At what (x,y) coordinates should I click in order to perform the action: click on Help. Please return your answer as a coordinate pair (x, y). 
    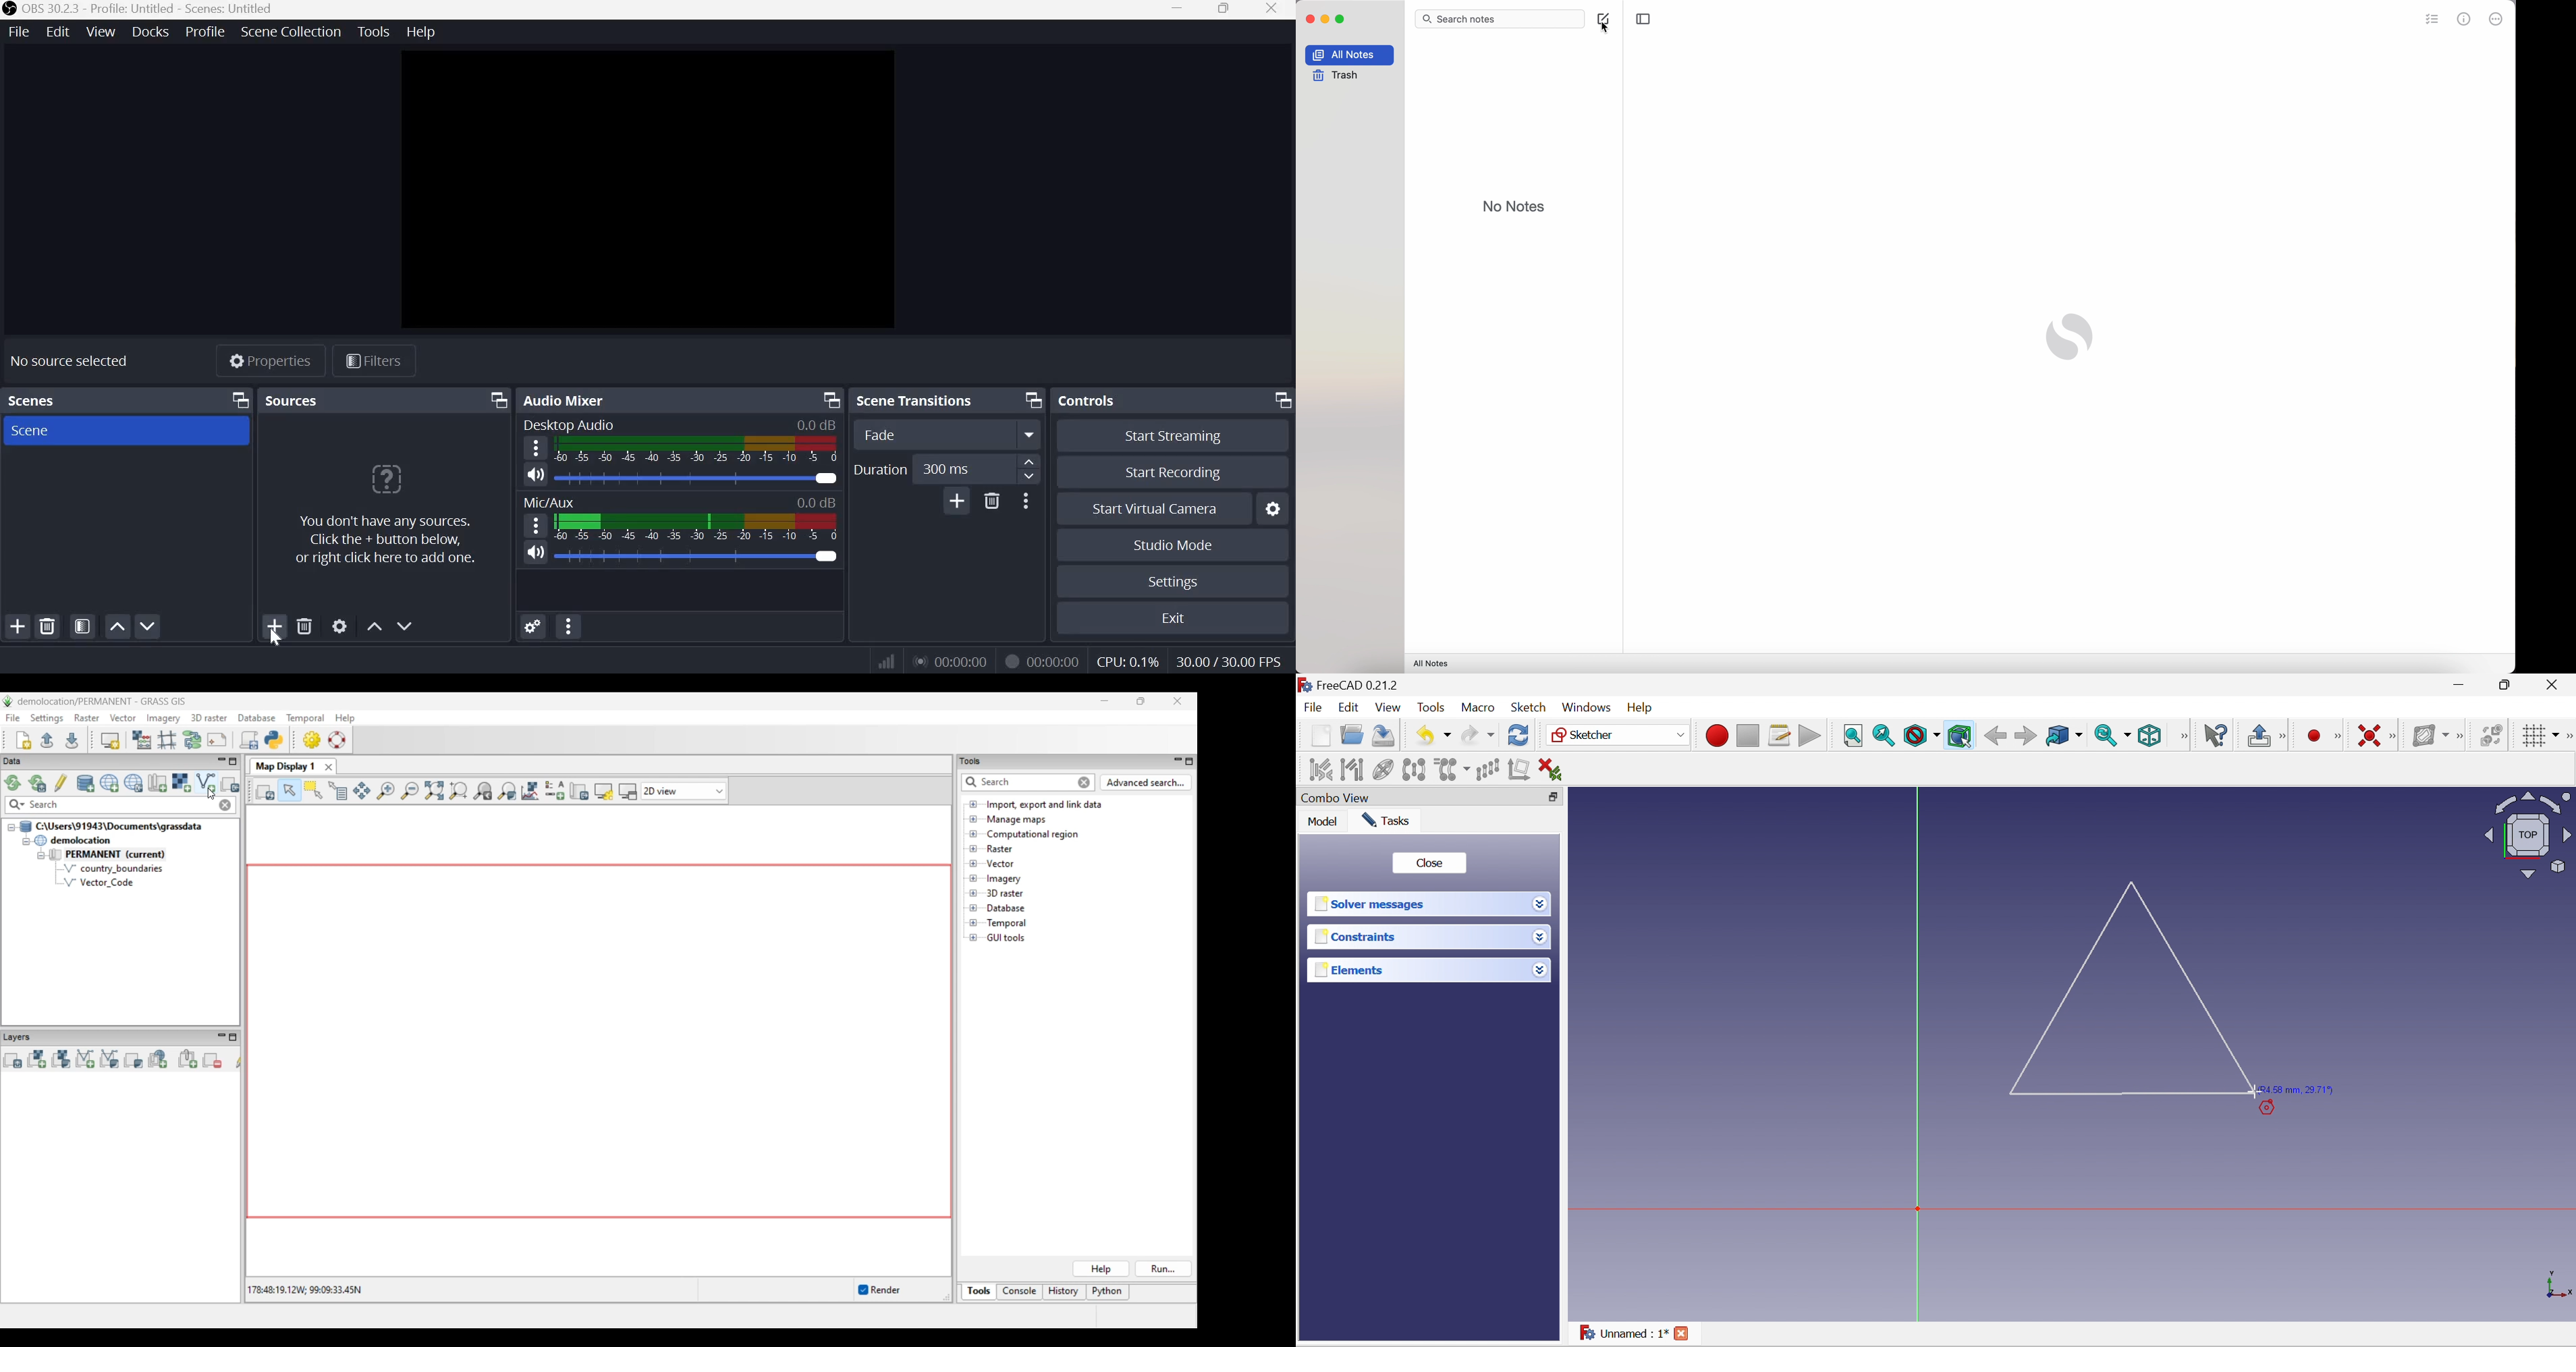
    Looking at the image, I should click on (422, 32).